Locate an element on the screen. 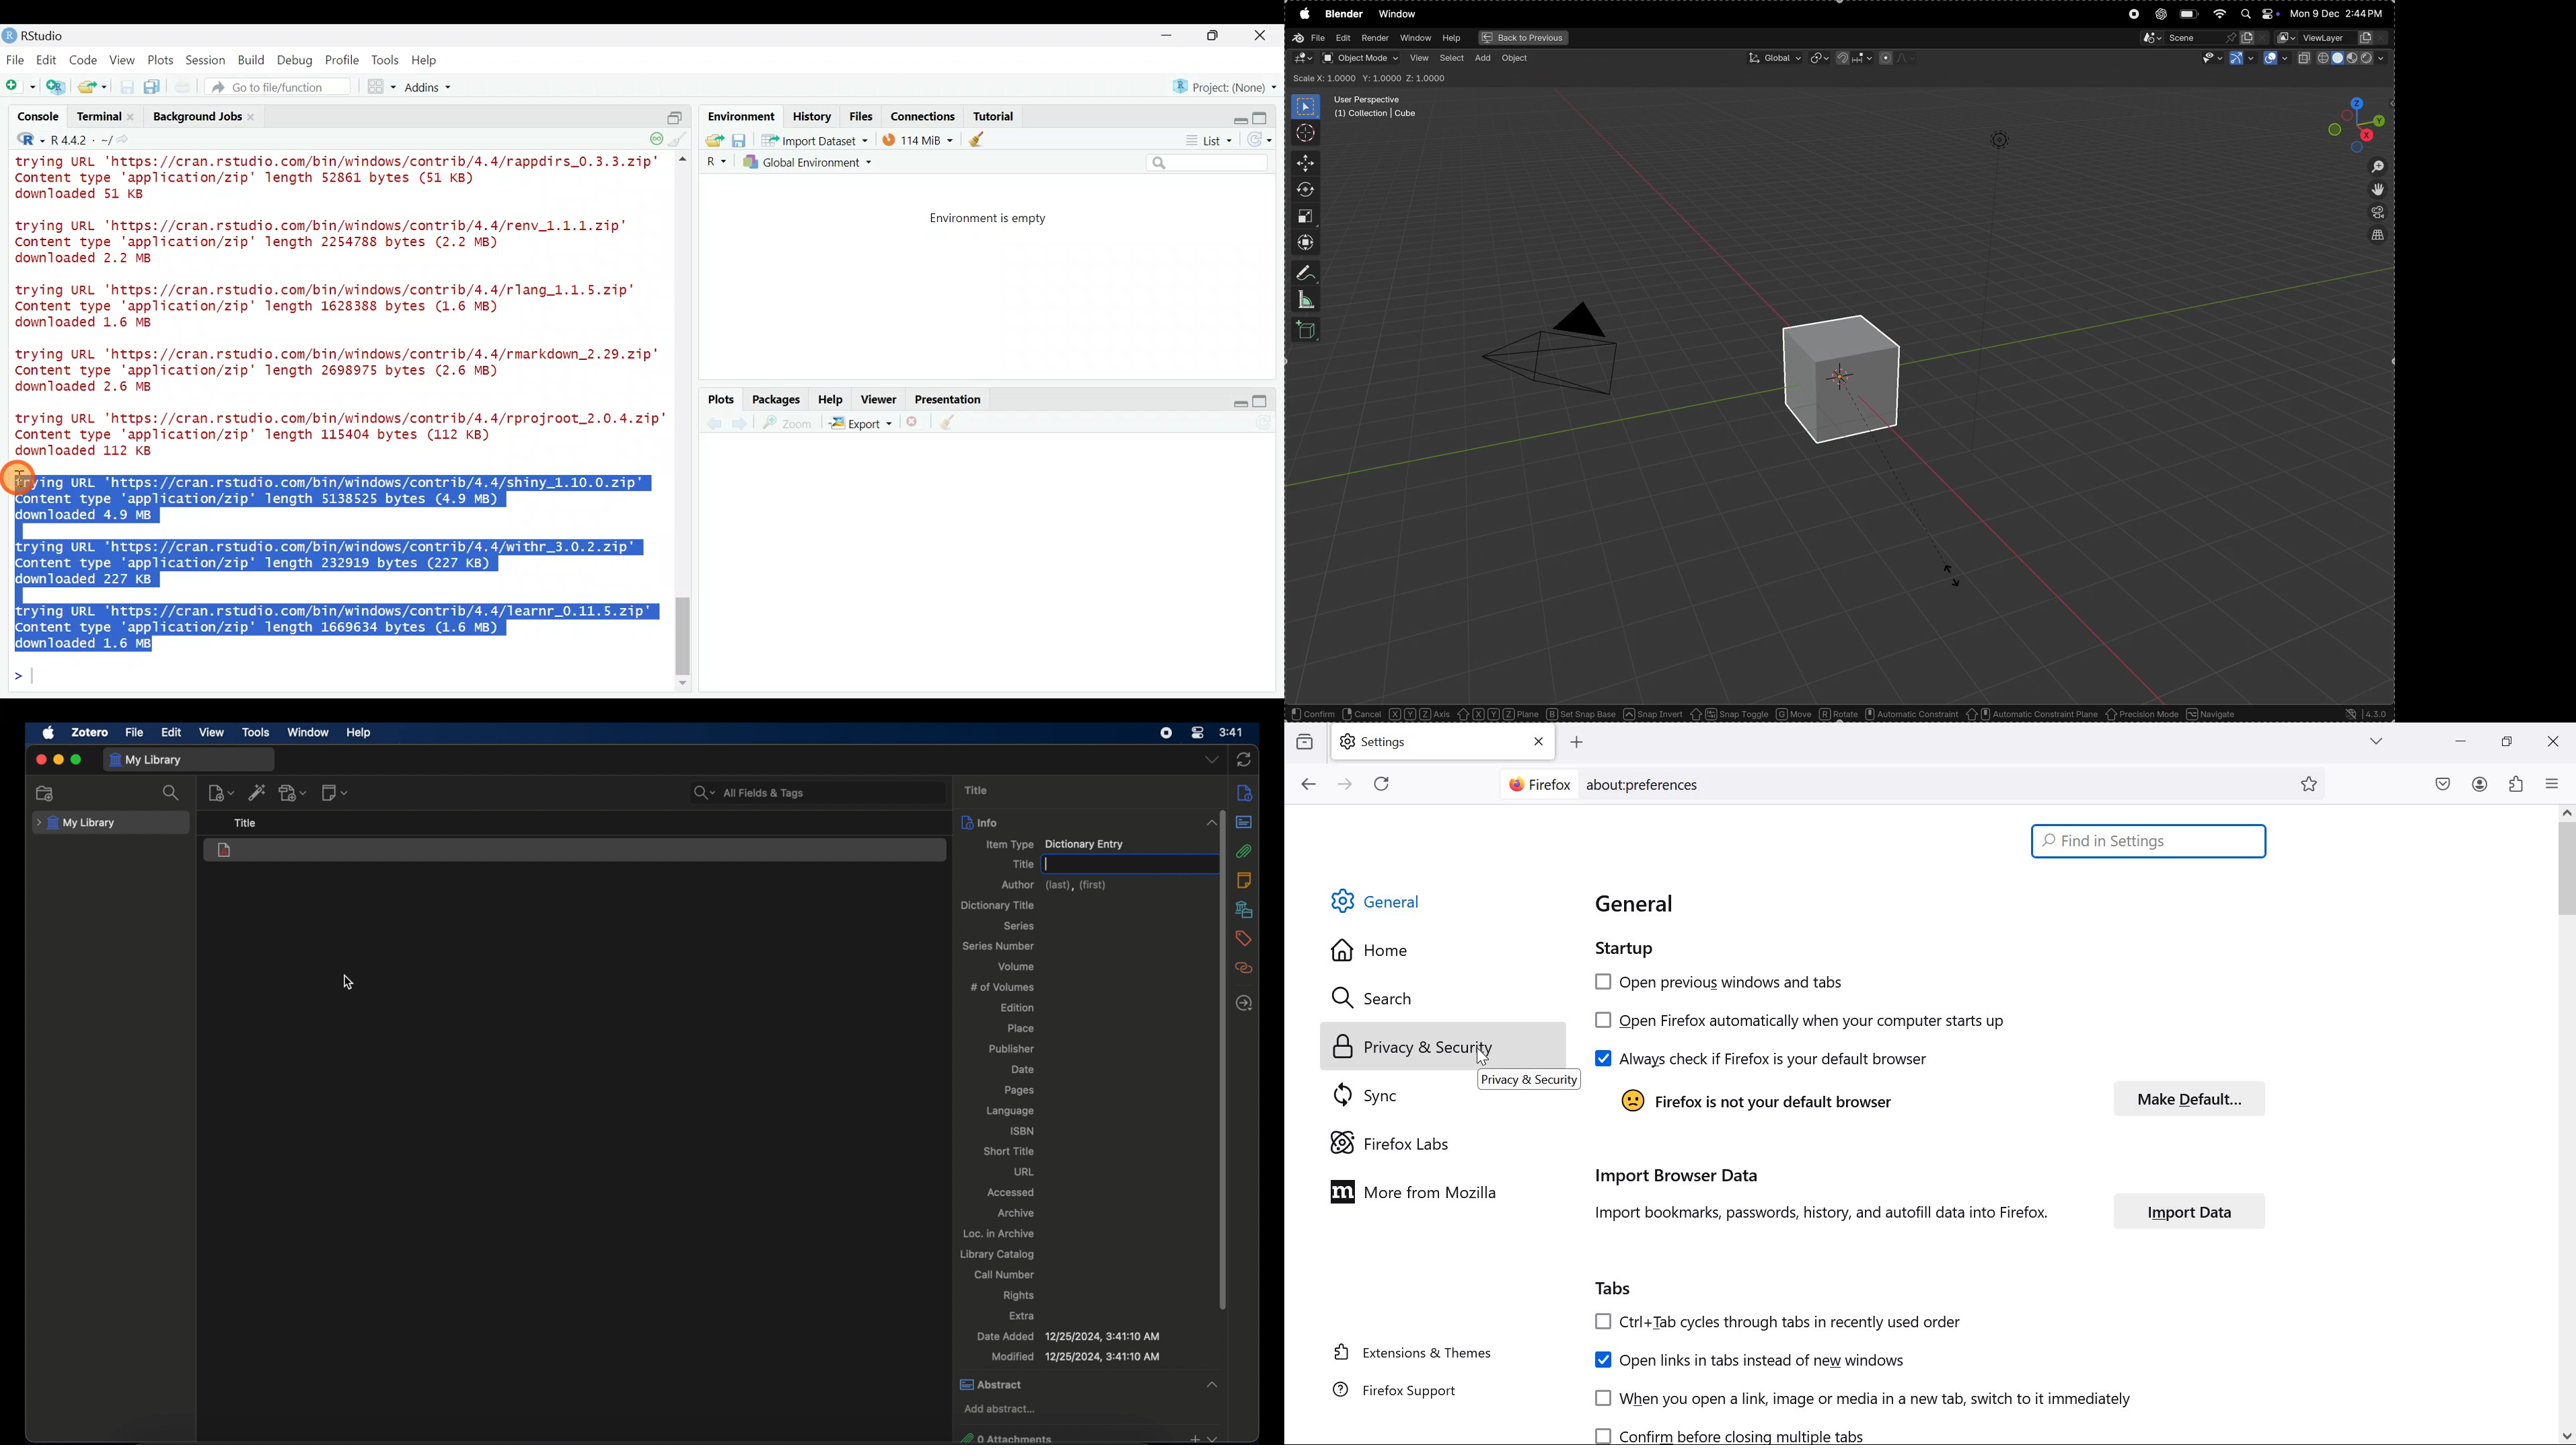 This screenshot has width=2576, height=1456. 114 MIB is located at coordinates (918, 139).